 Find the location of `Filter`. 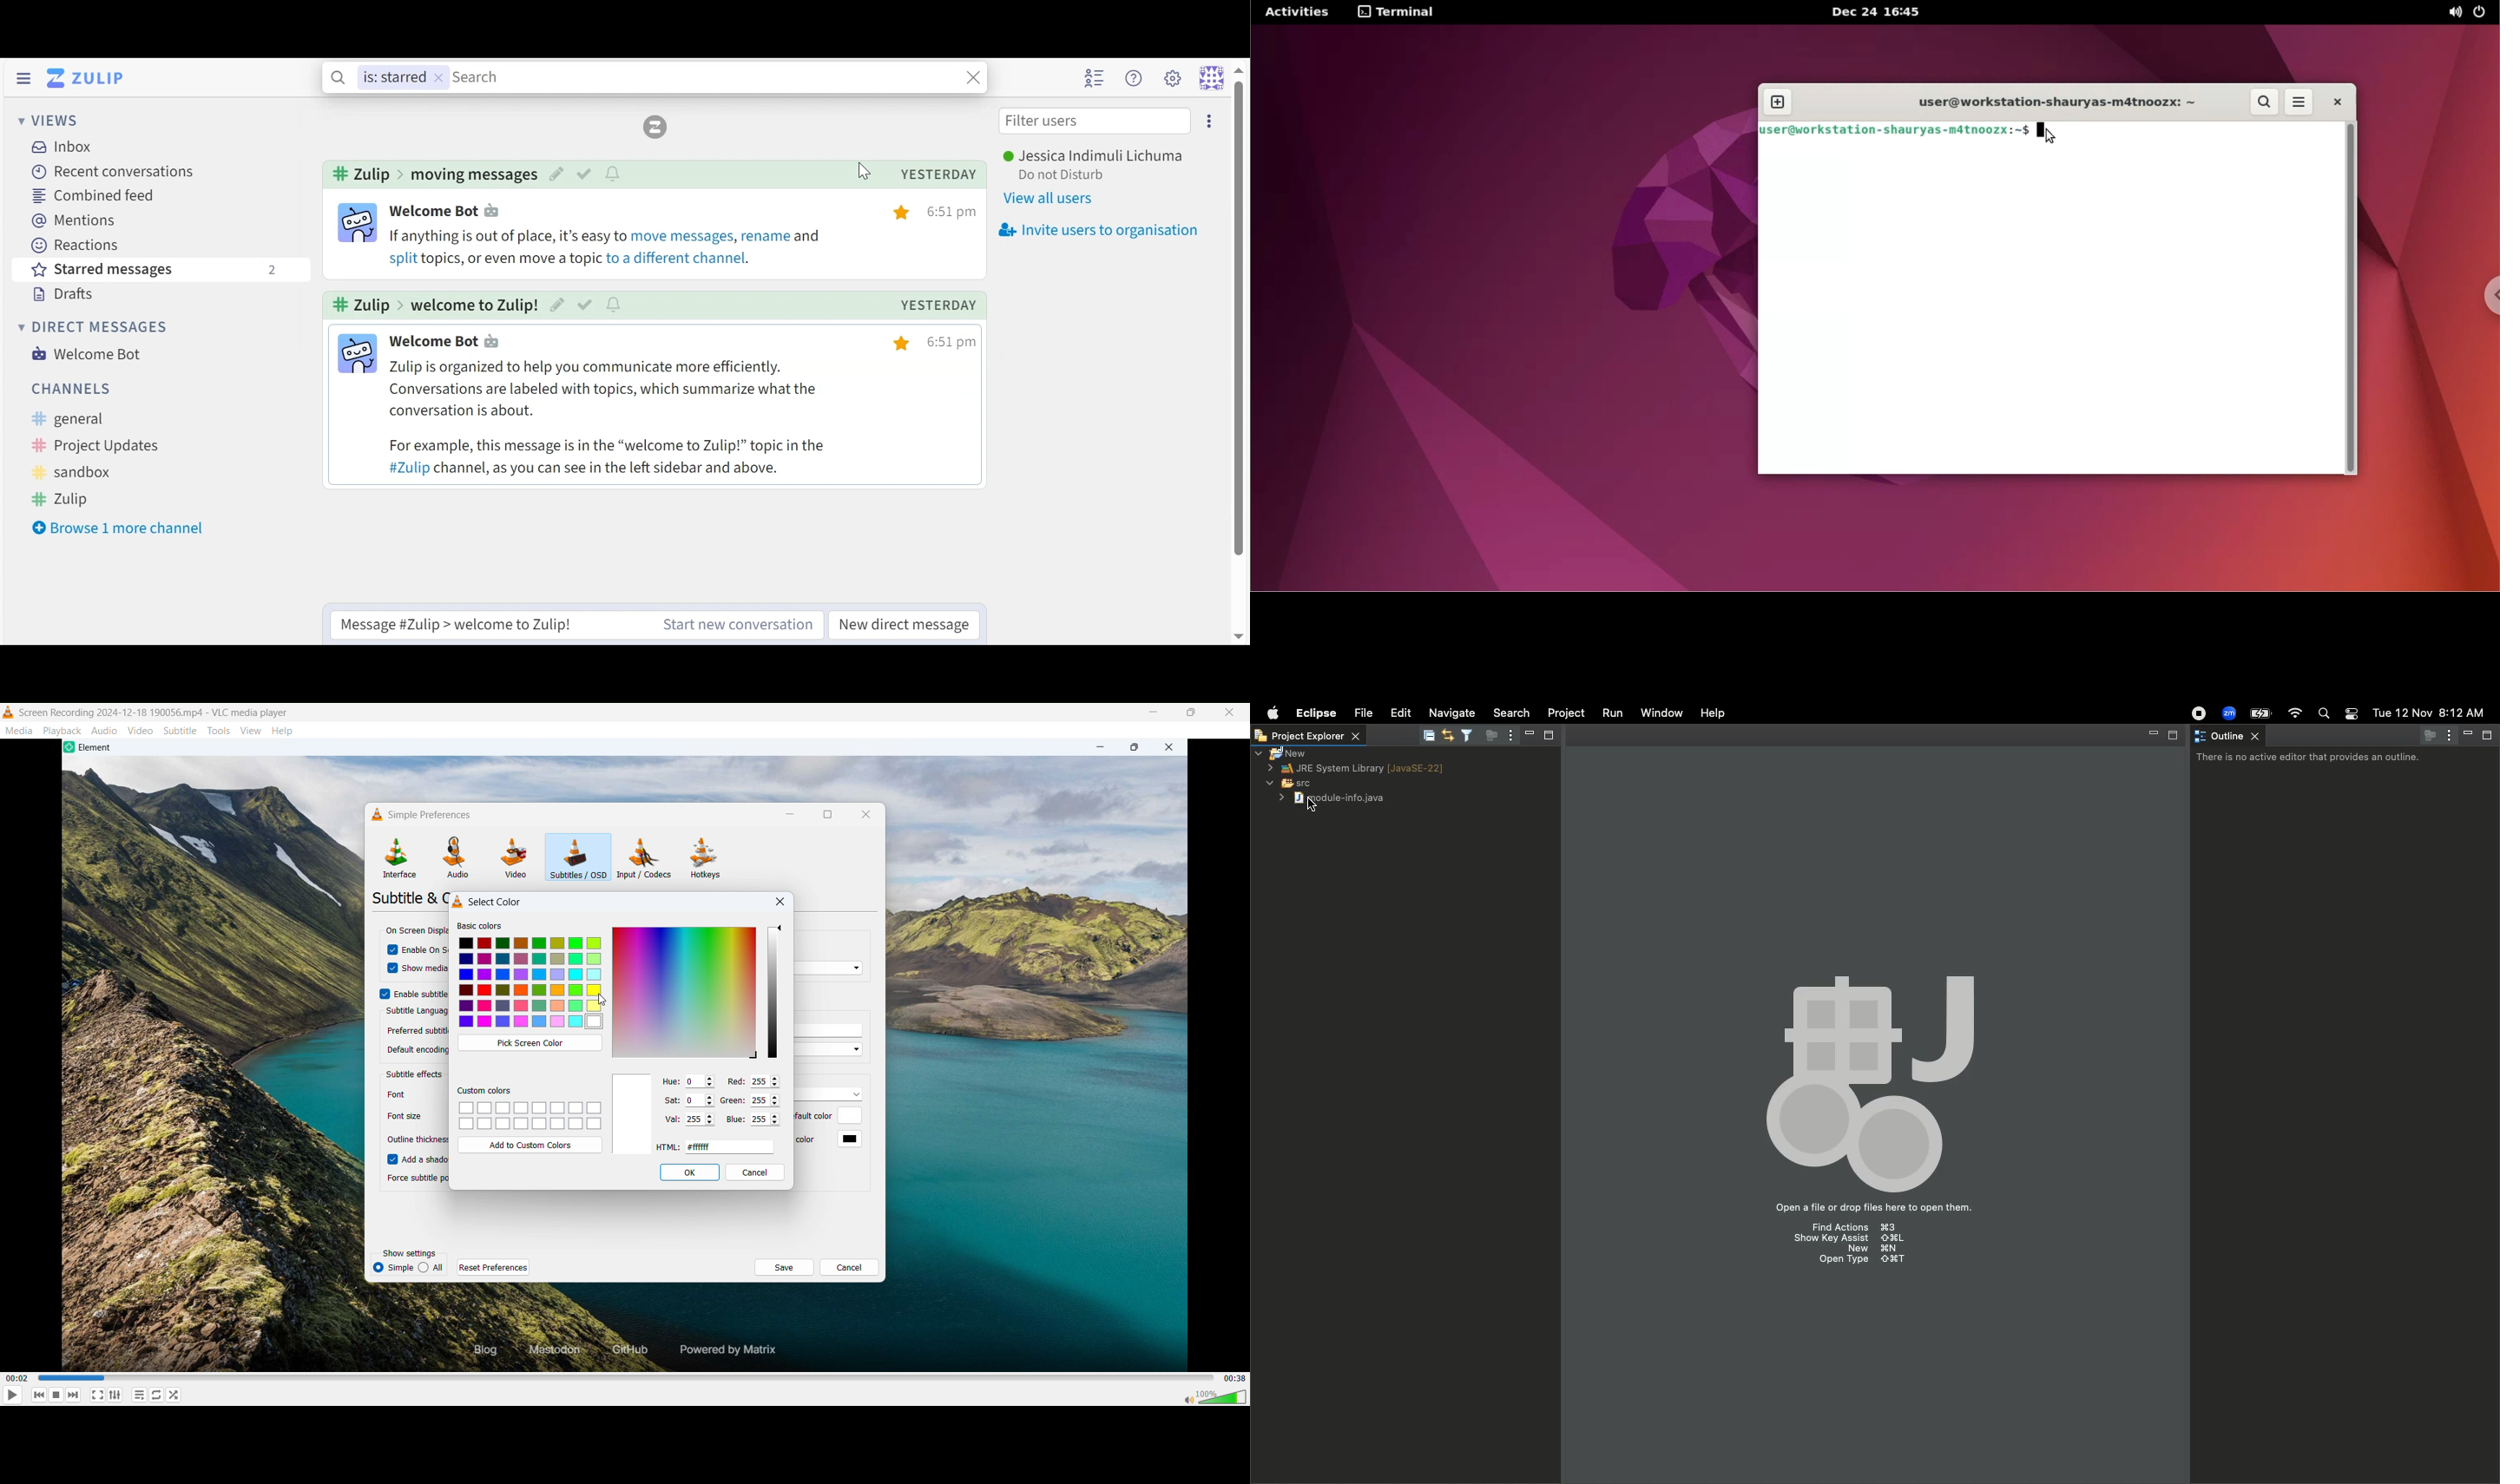

Filter is located at coordinates (1465, 735).